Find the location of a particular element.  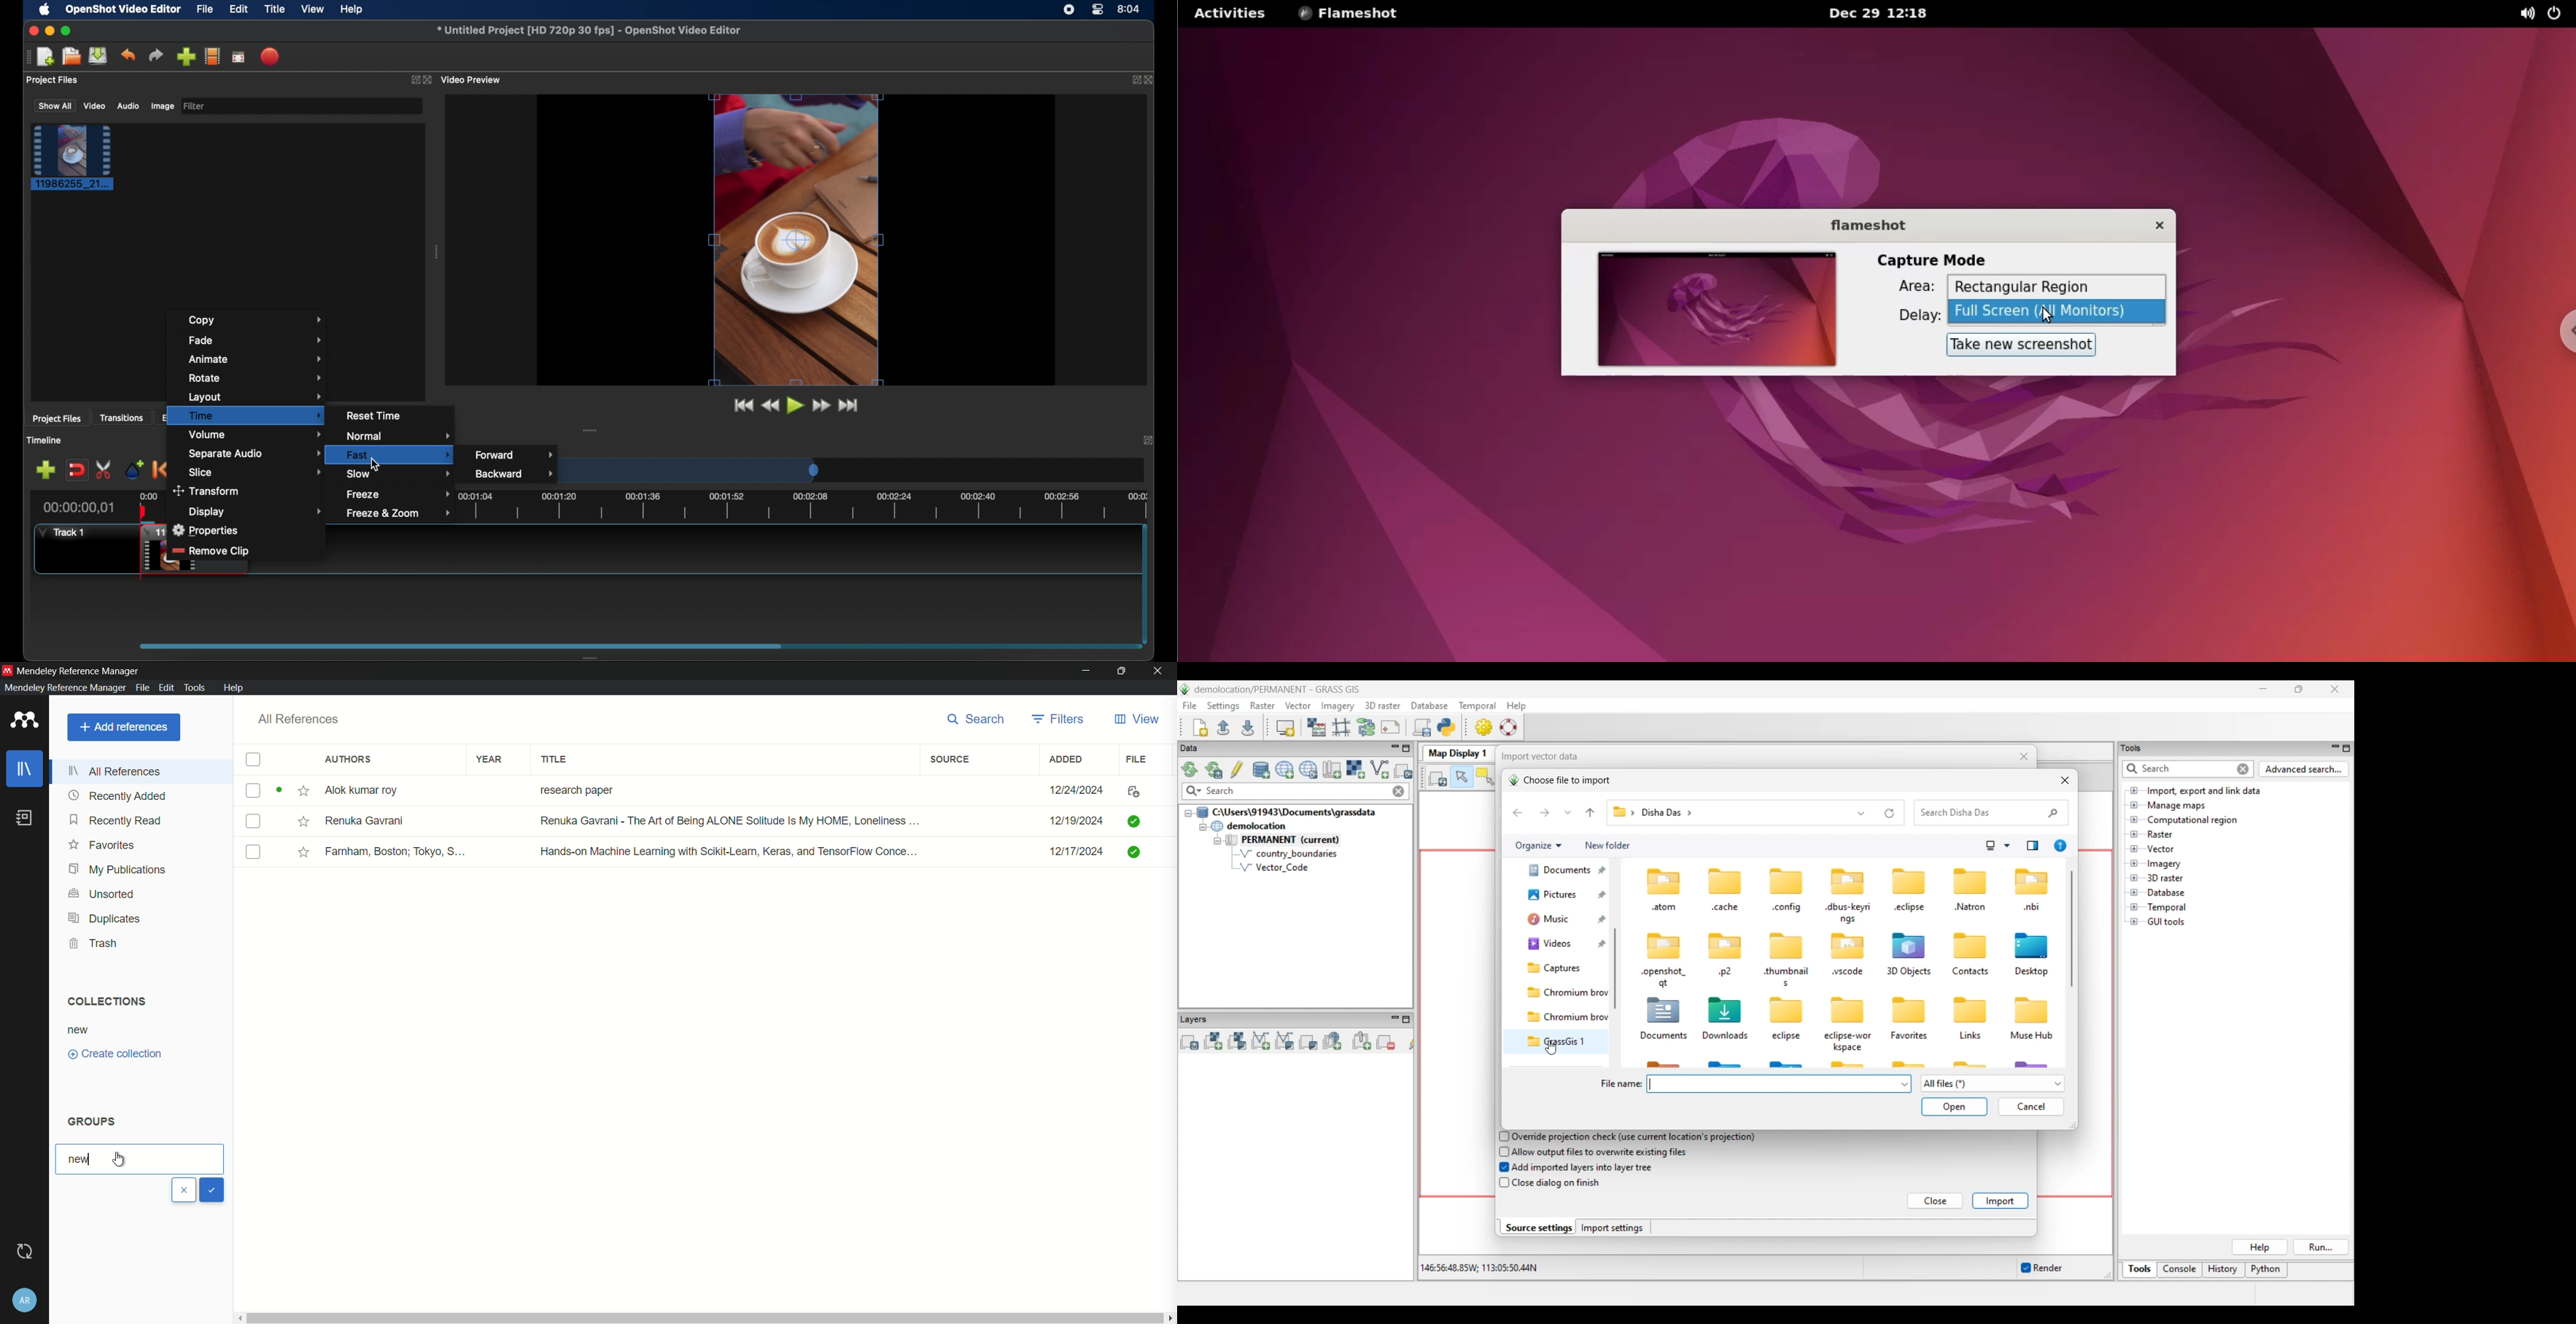

close app is located at coordinates (1160, 671).